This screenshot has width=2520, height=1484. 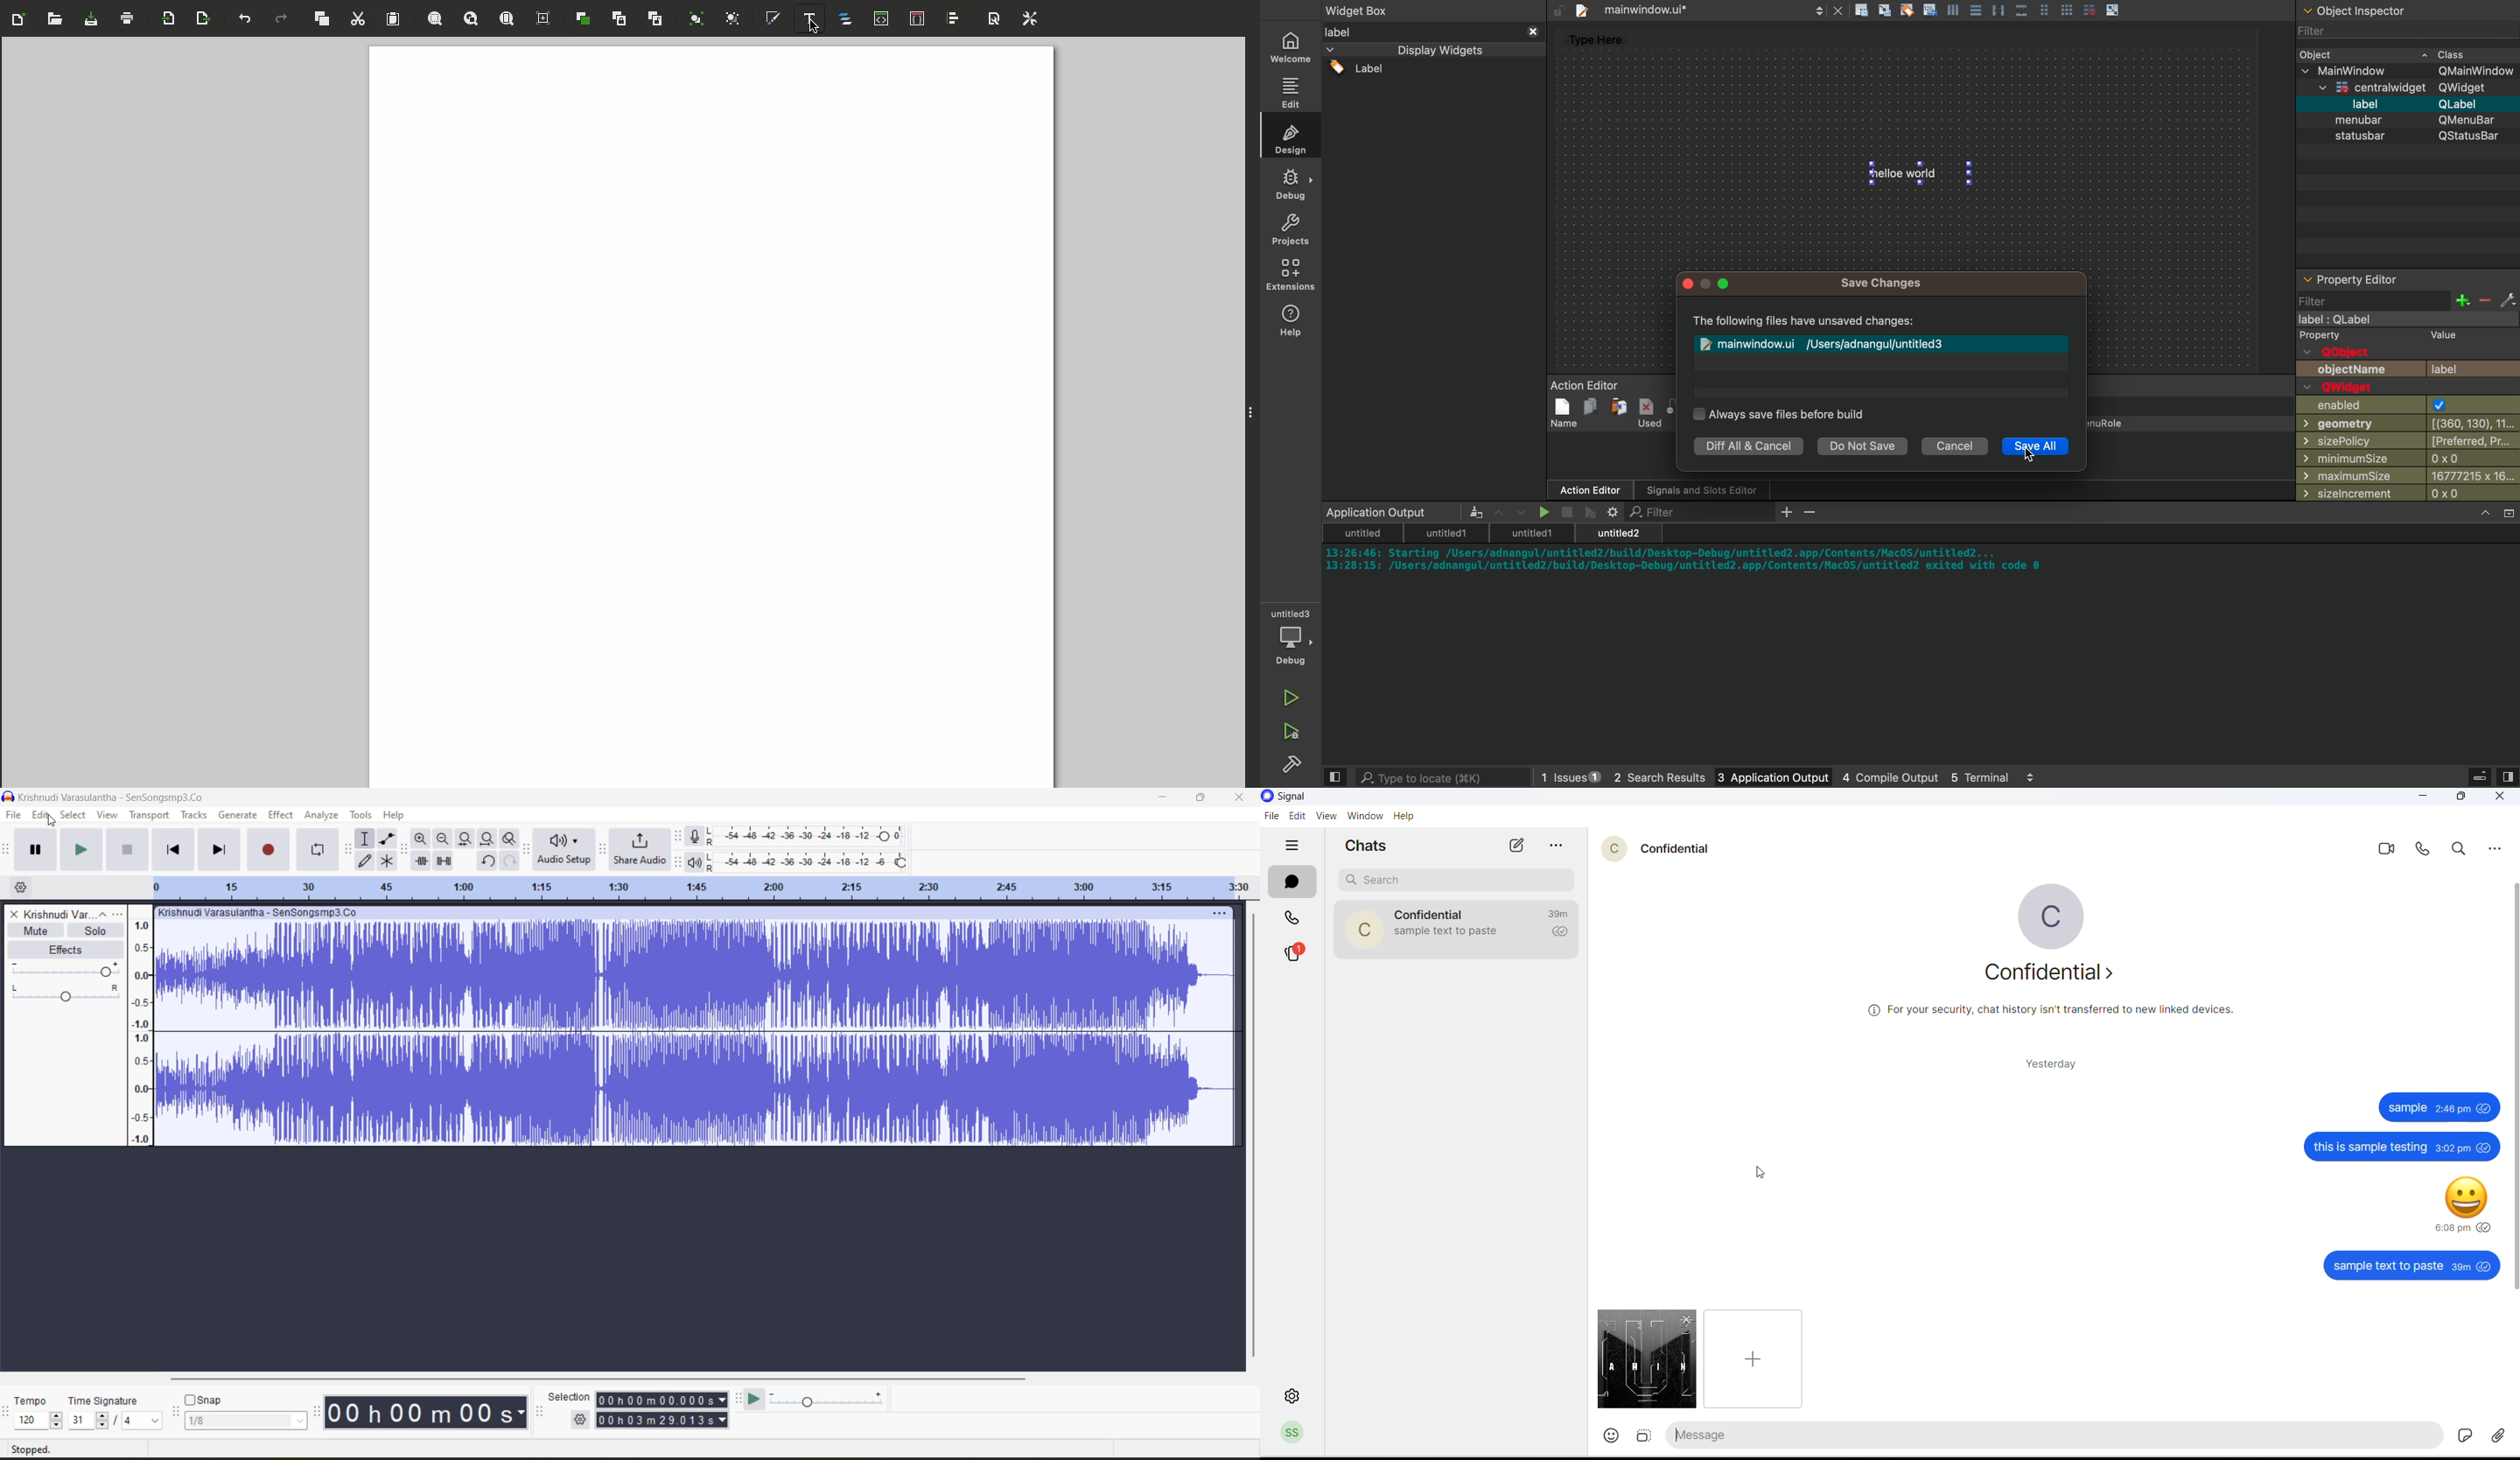 What do you see at coordinates (882, 21) in the screenshot?
I see `XML editor` at bounding box center [882, 21].